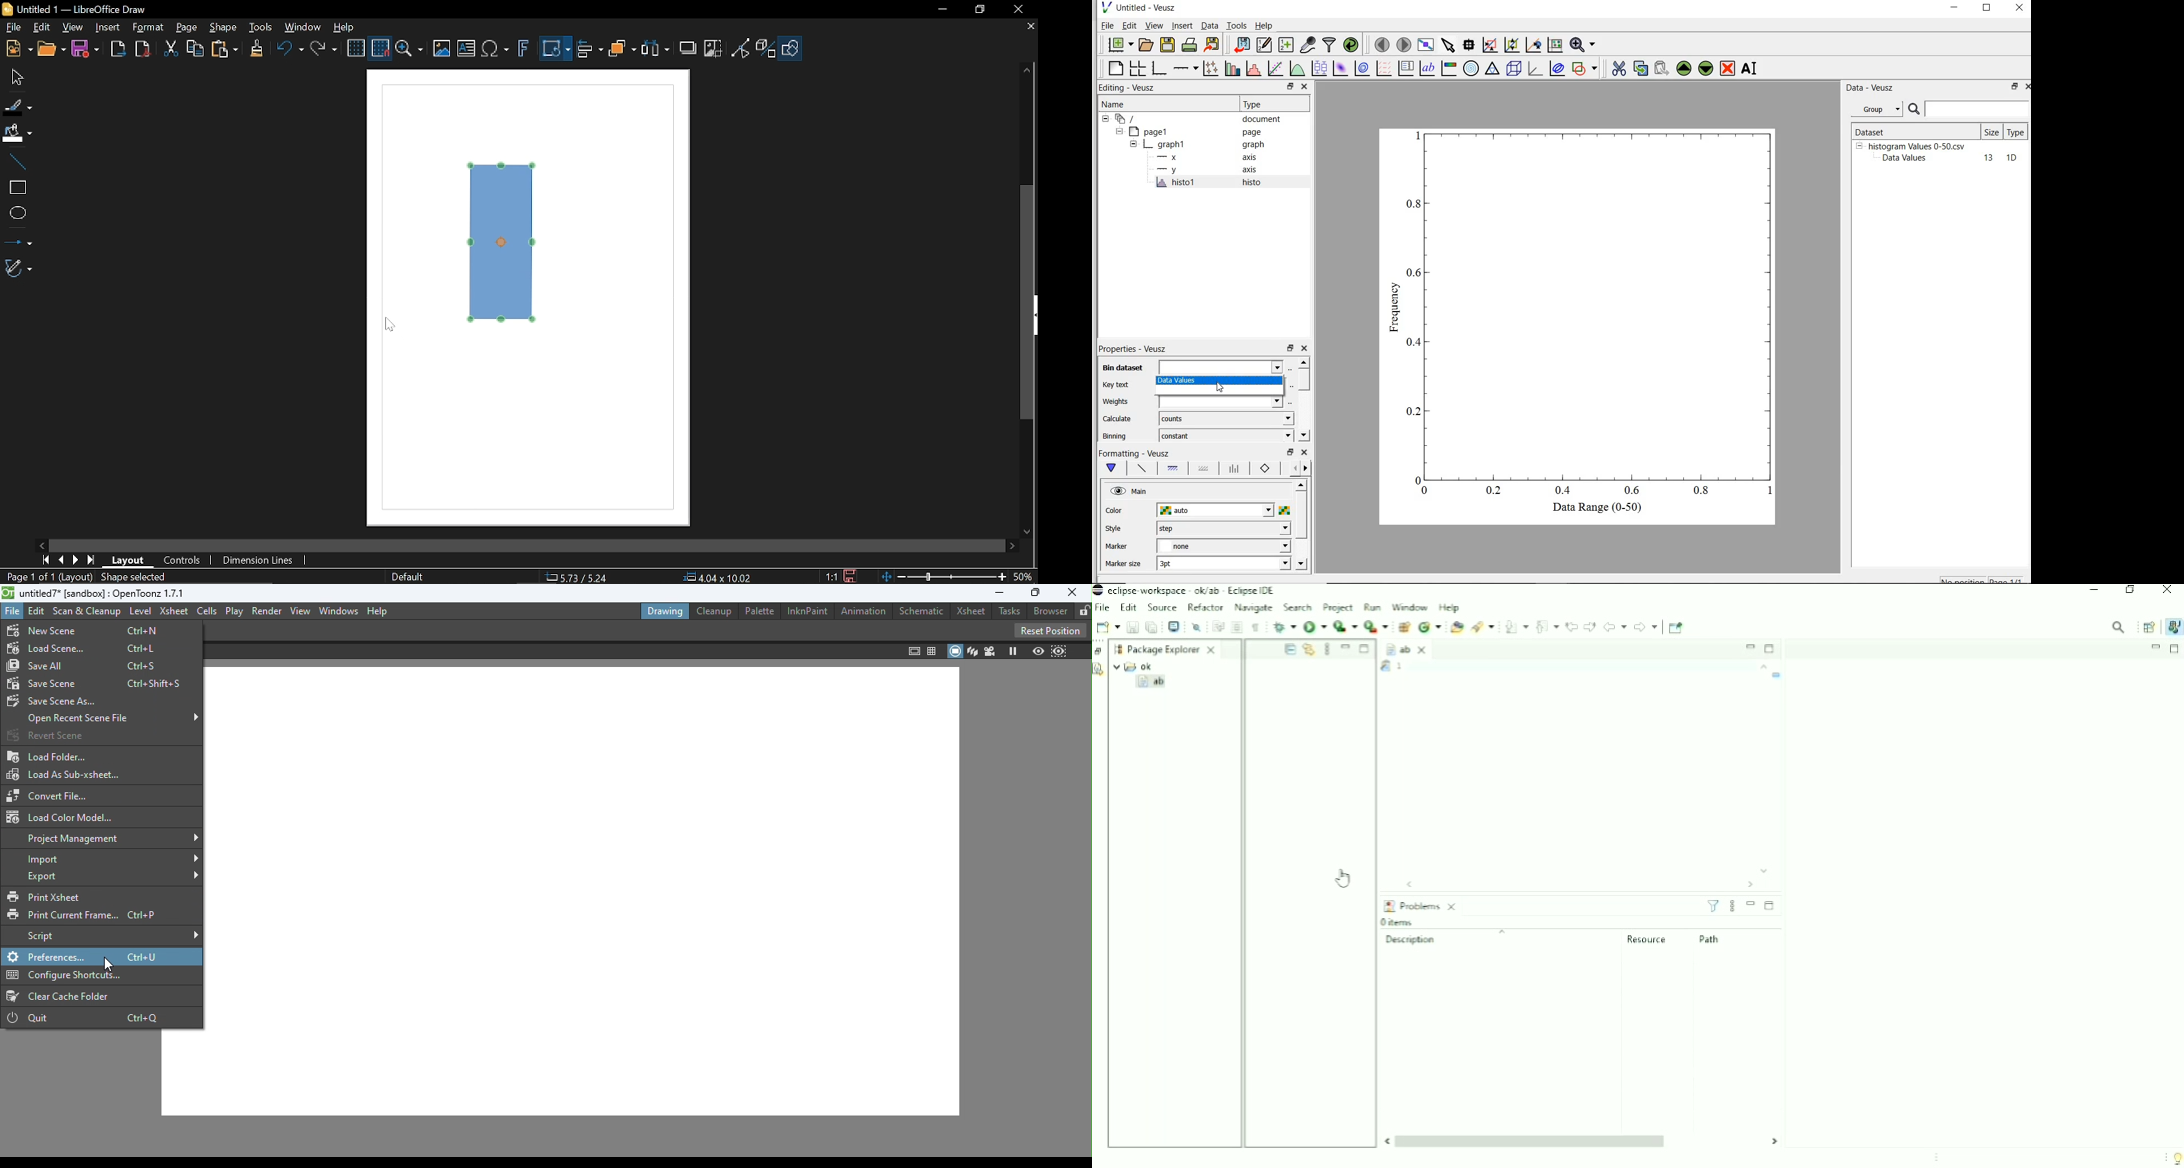 This screenshot has width=2184, height=1176. What do you see at coordinates (1535, 69) in the screenshot?
I see `3d graph` at bounding box center [1535, 69].